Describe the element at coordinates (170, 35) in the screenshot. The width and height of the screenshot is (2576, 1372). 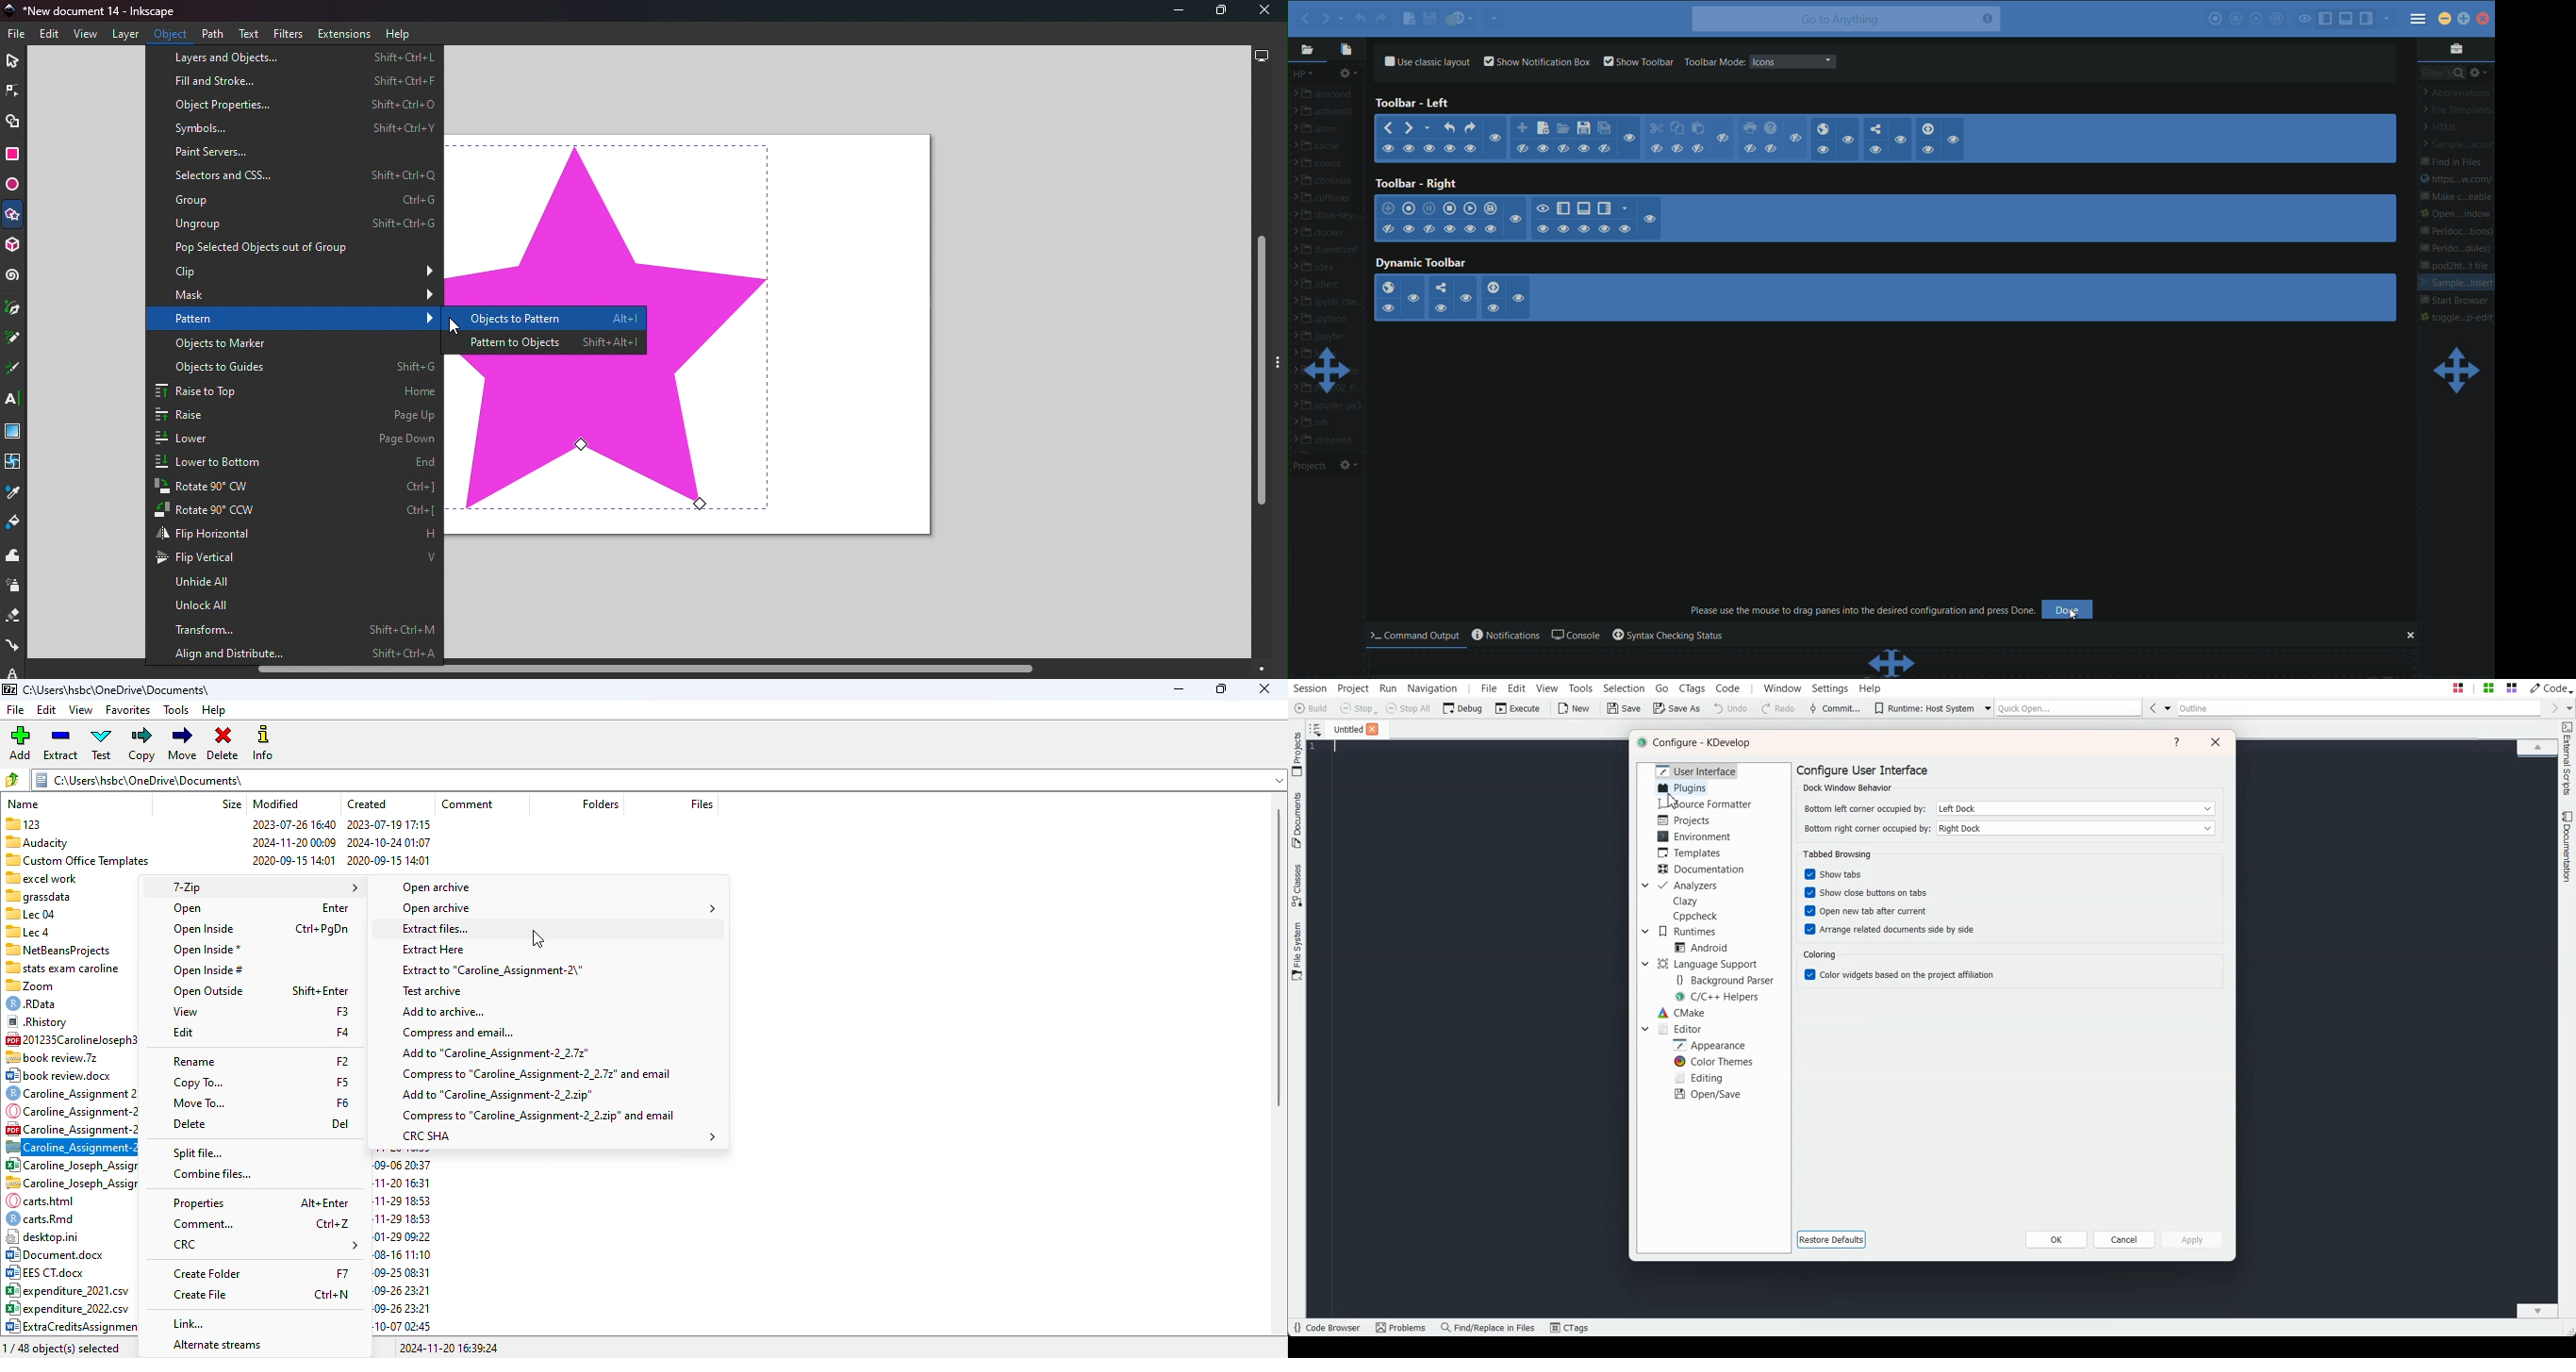
I see `Object` at that location.